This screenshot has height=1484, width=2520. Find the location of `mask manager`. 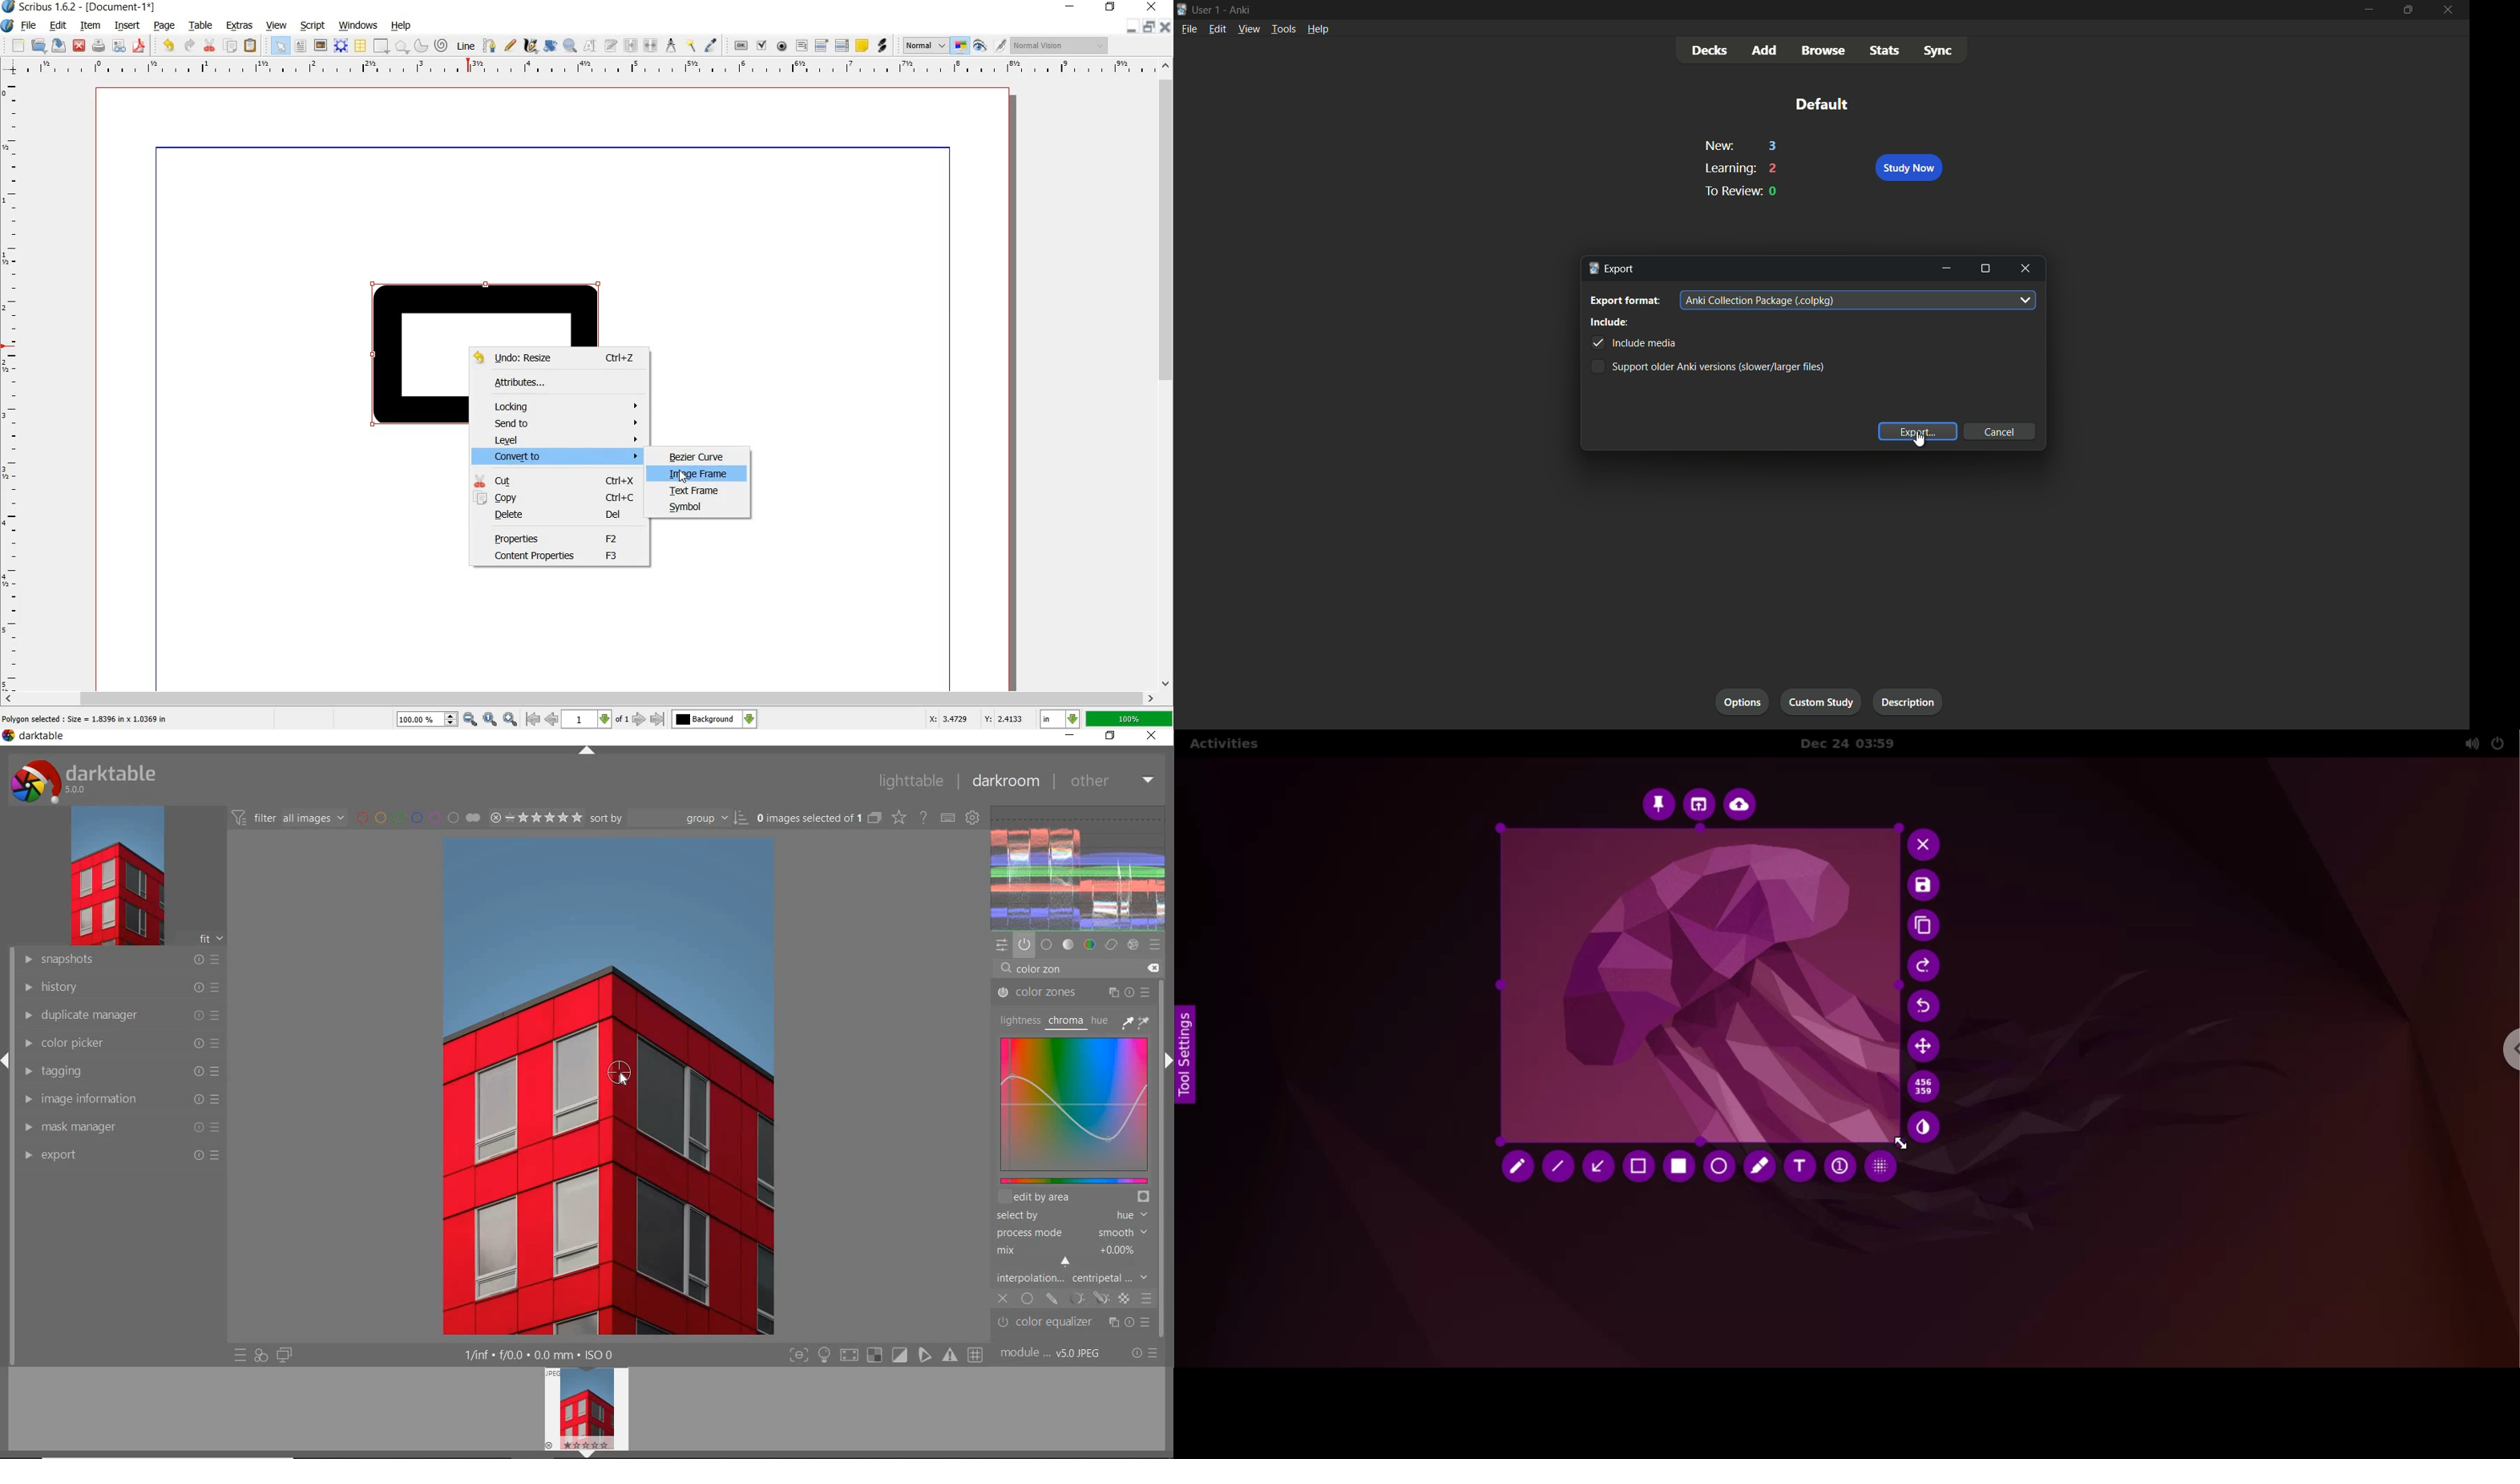

mask manager is located at coordinates (119, 1126).